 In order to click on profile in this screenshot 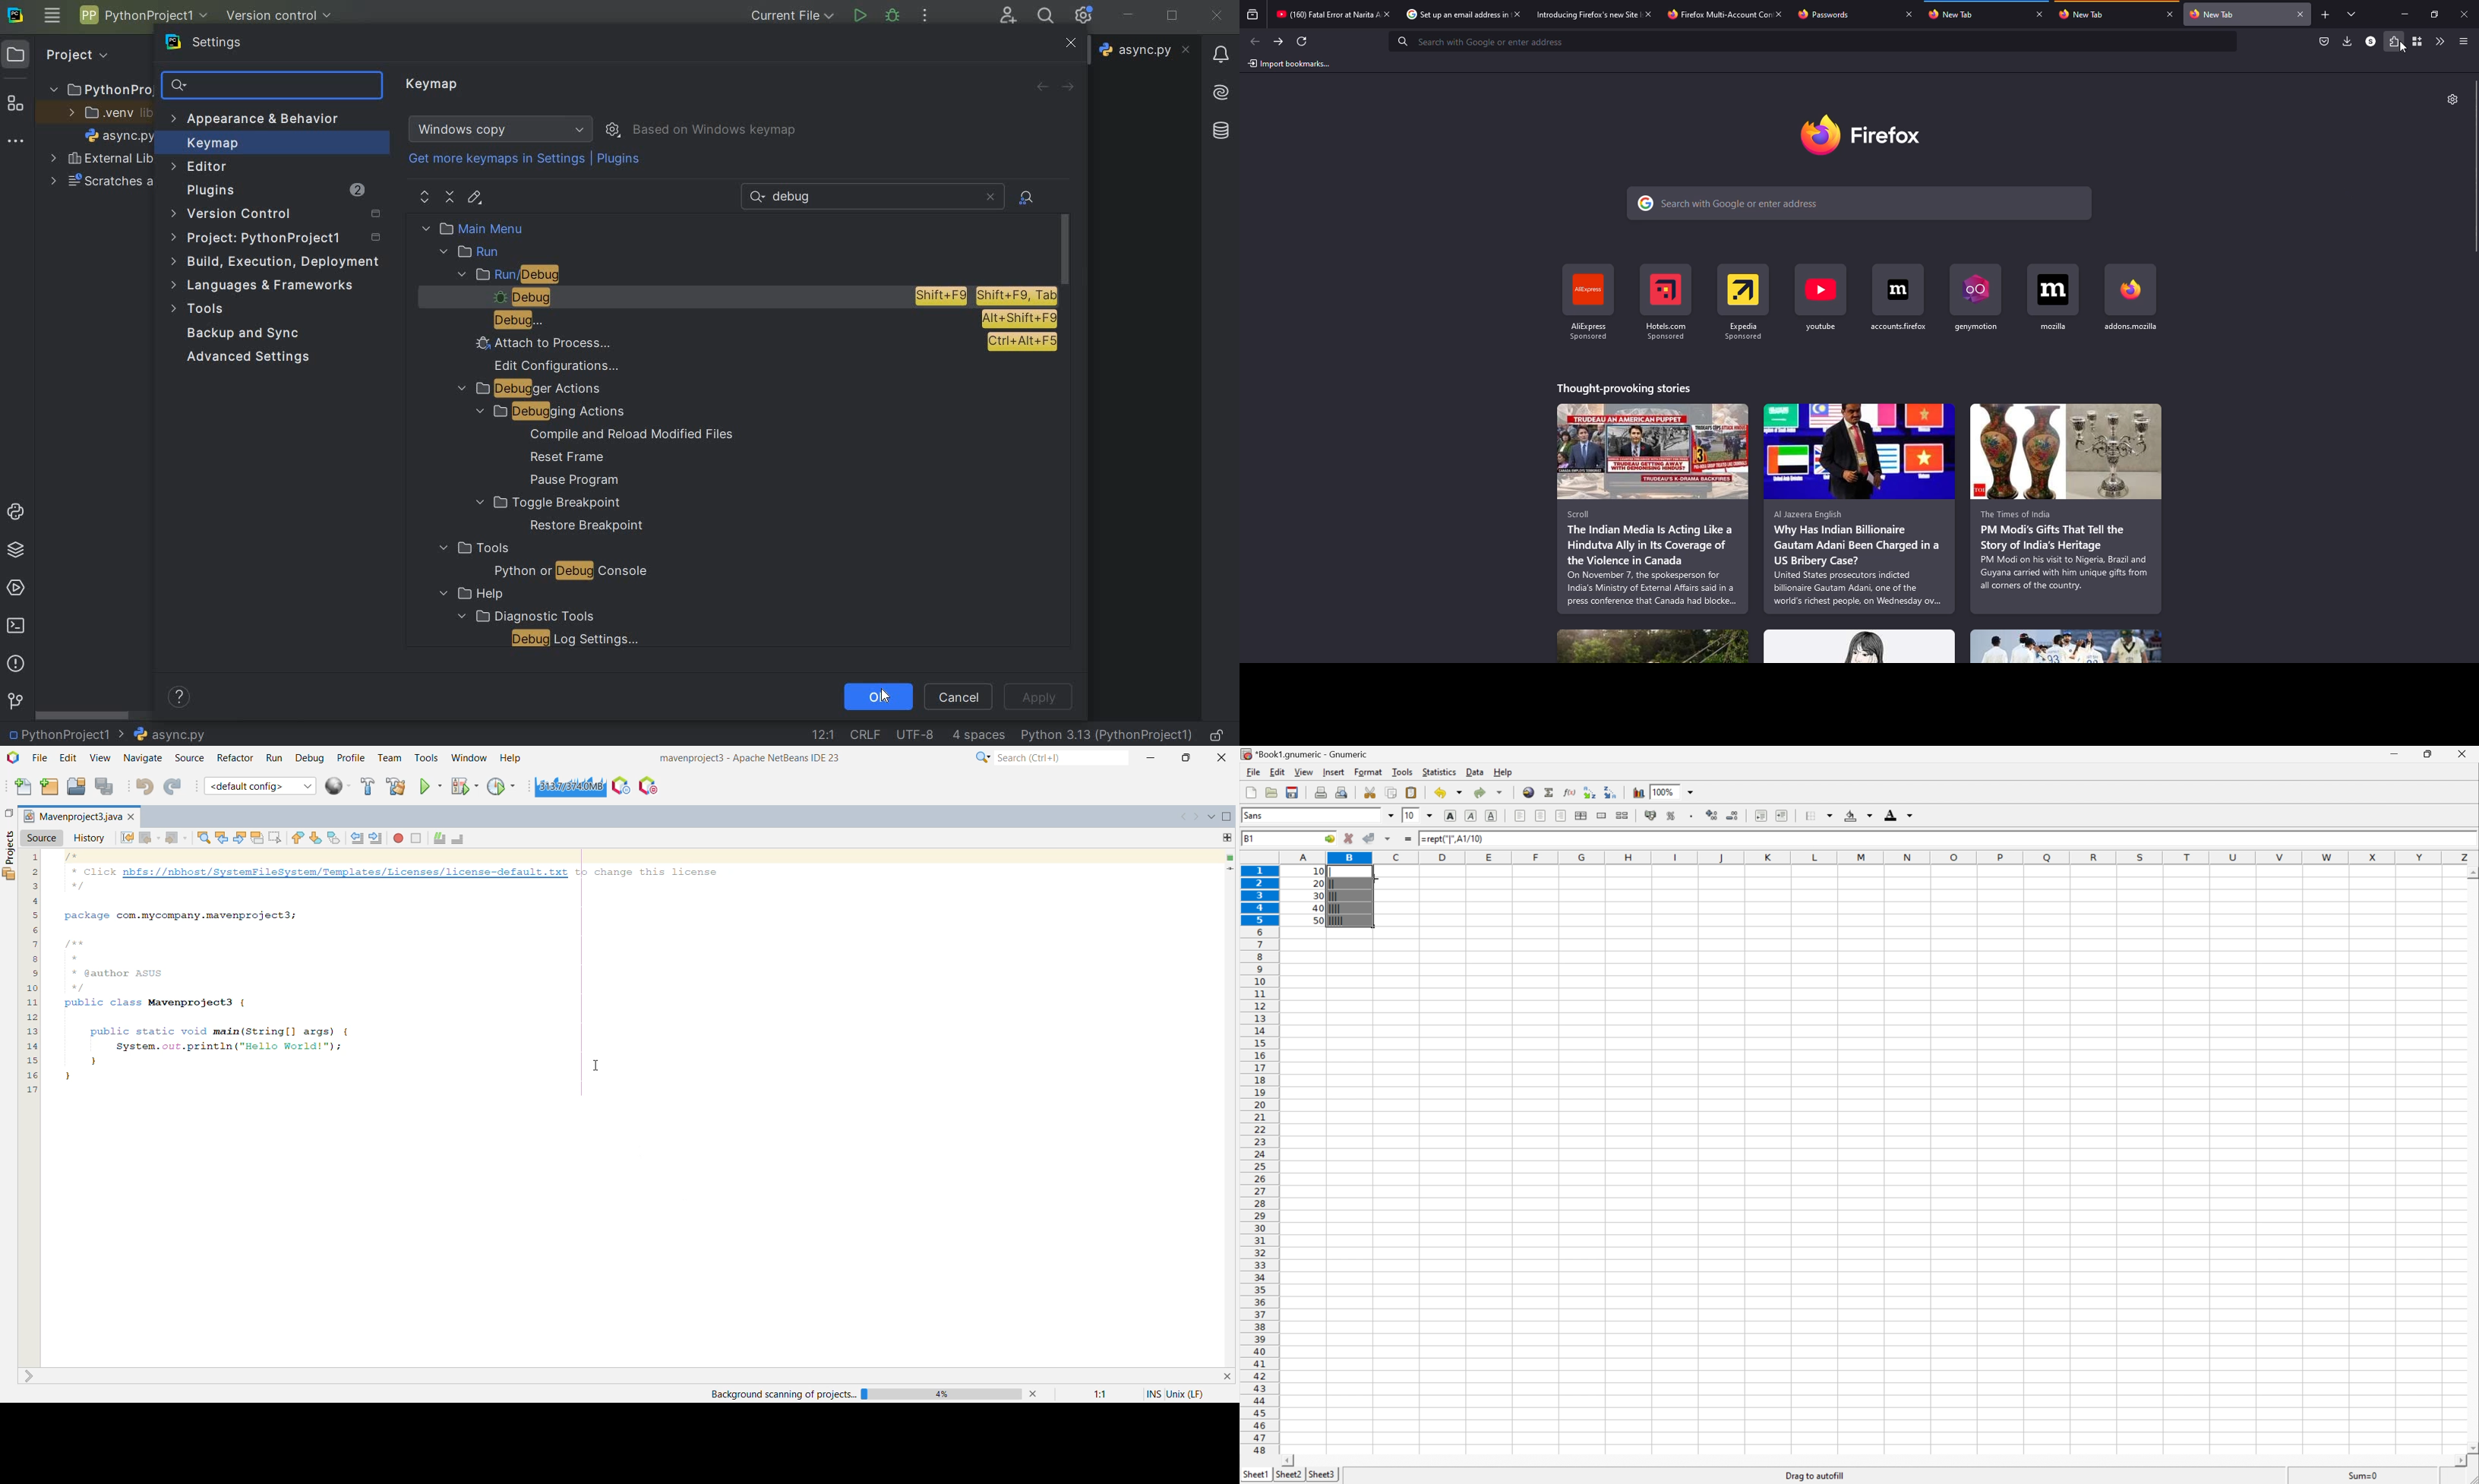, I will do `click(2371, 41)`.